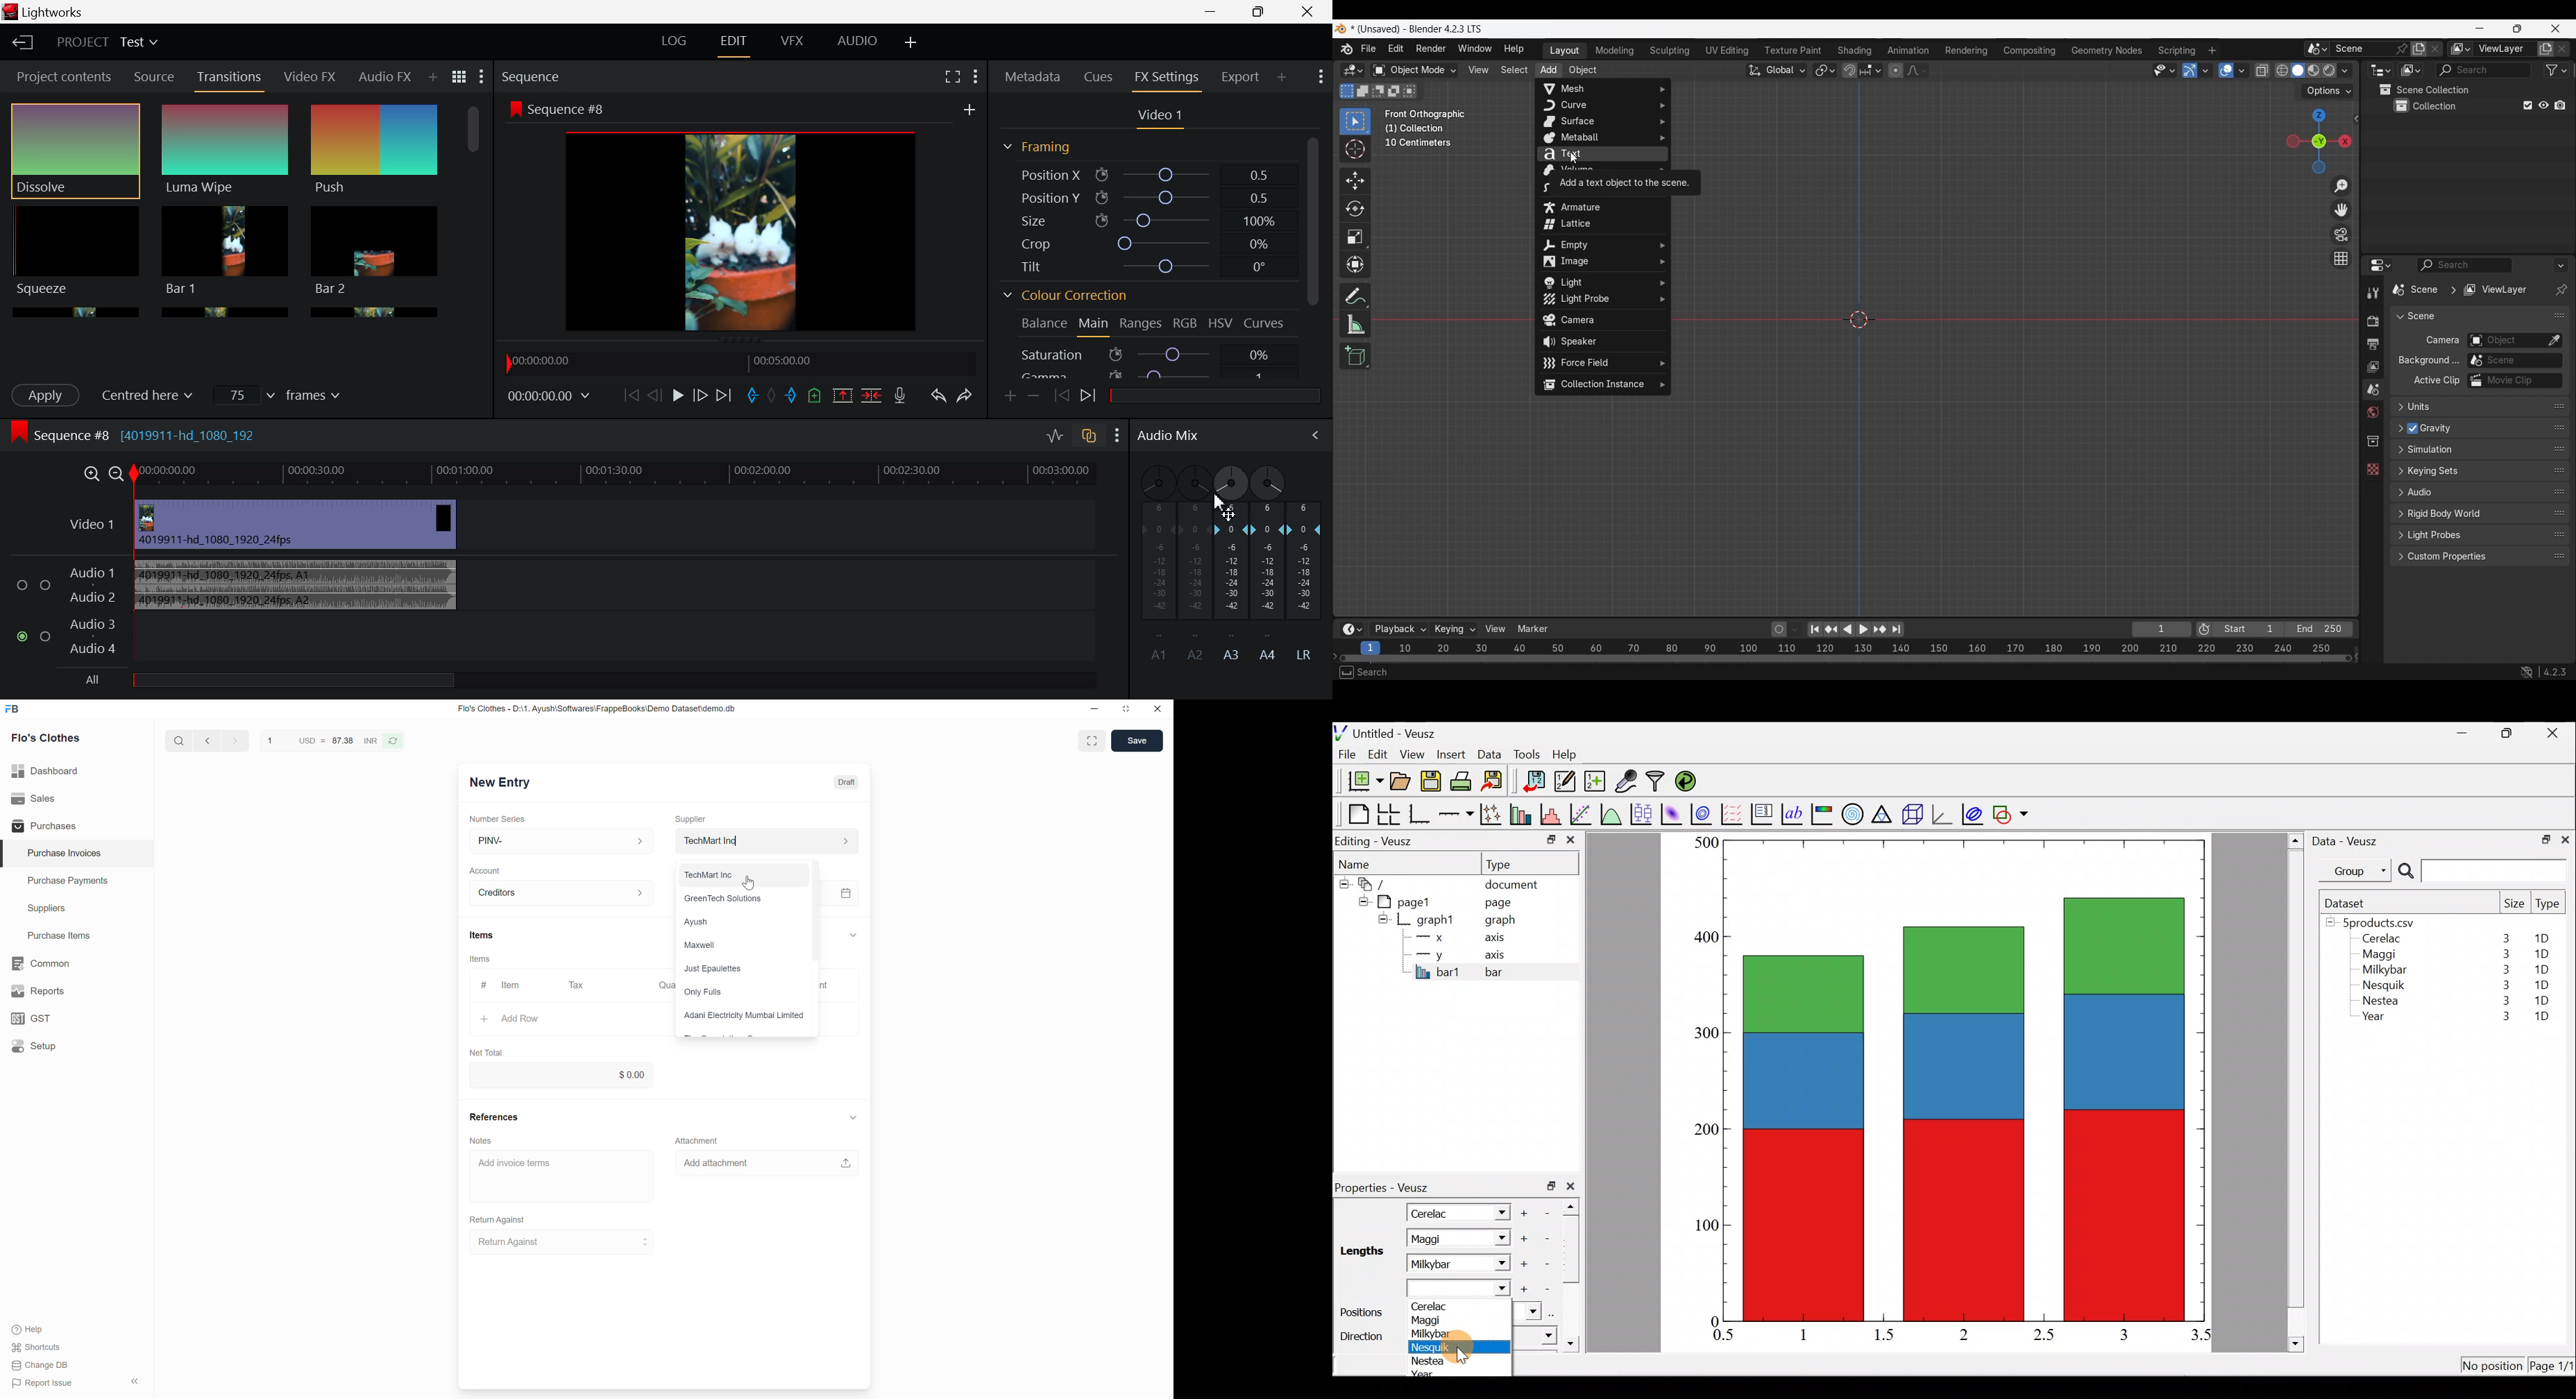  What do you see at coordinates (1091, 740) in the screenshot?
I see `Toggle between form and full width` at bounding box center [1091, 740].